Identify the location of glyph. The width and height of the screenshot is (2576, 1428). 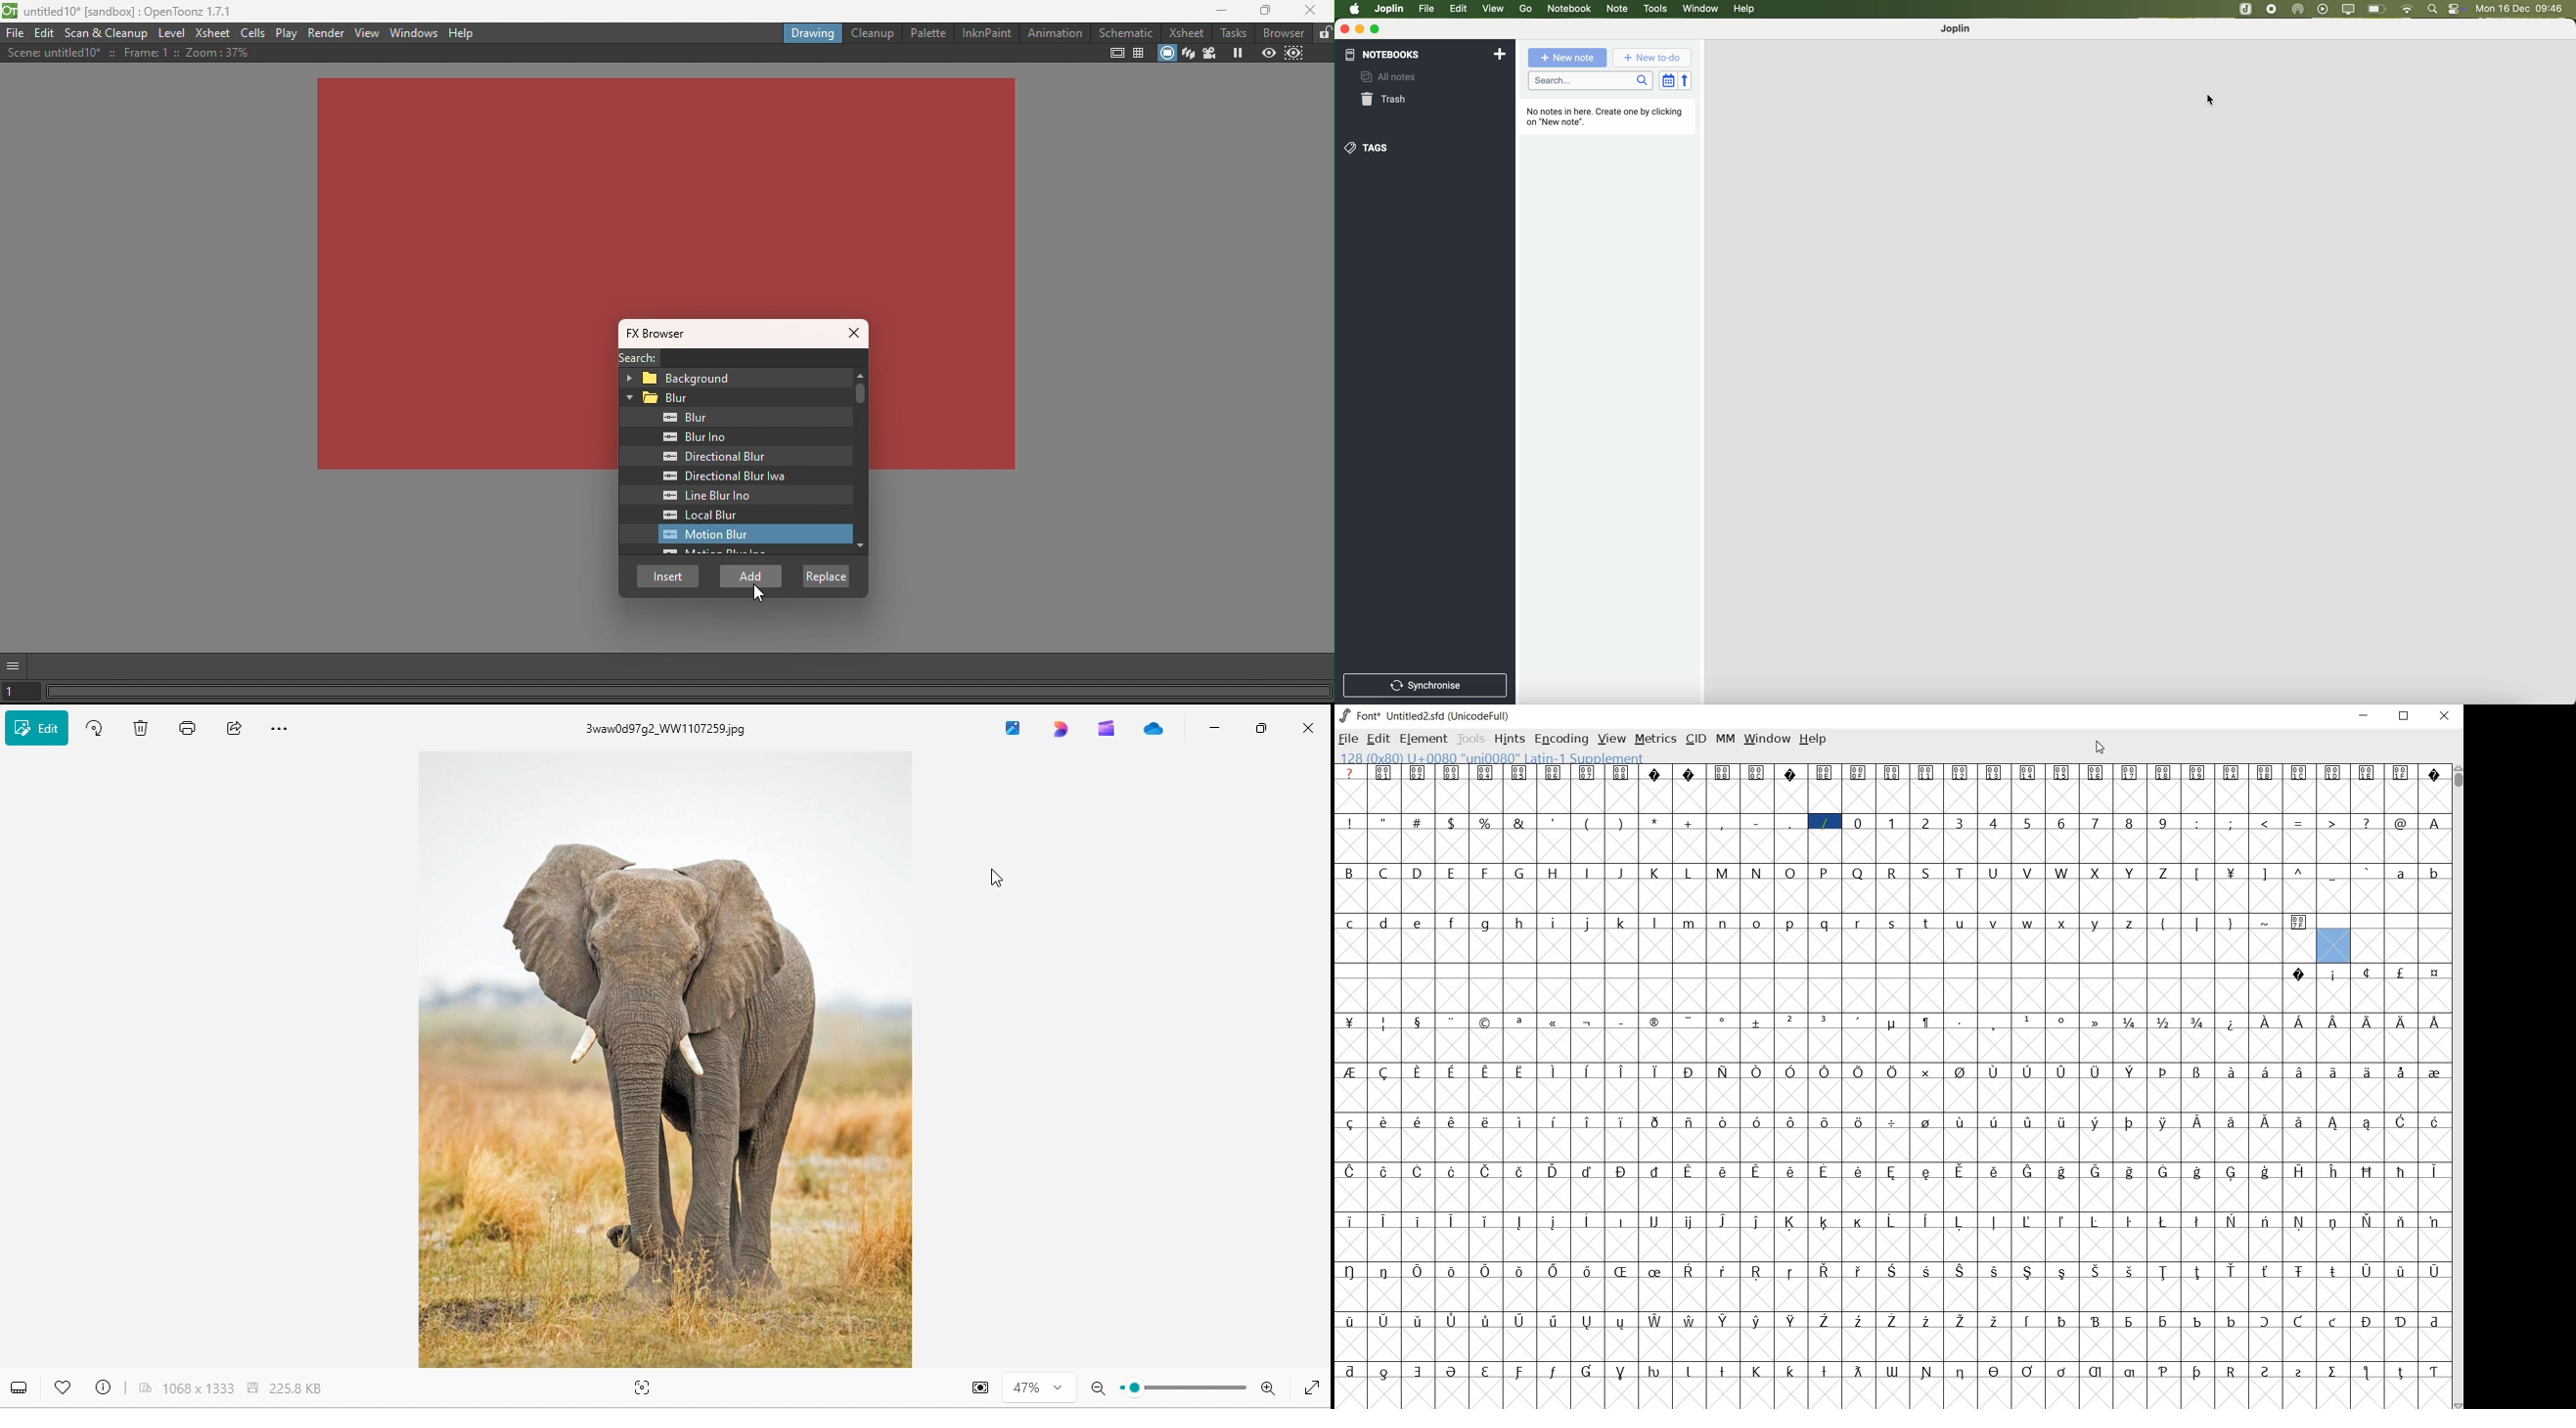
(1824, 773).